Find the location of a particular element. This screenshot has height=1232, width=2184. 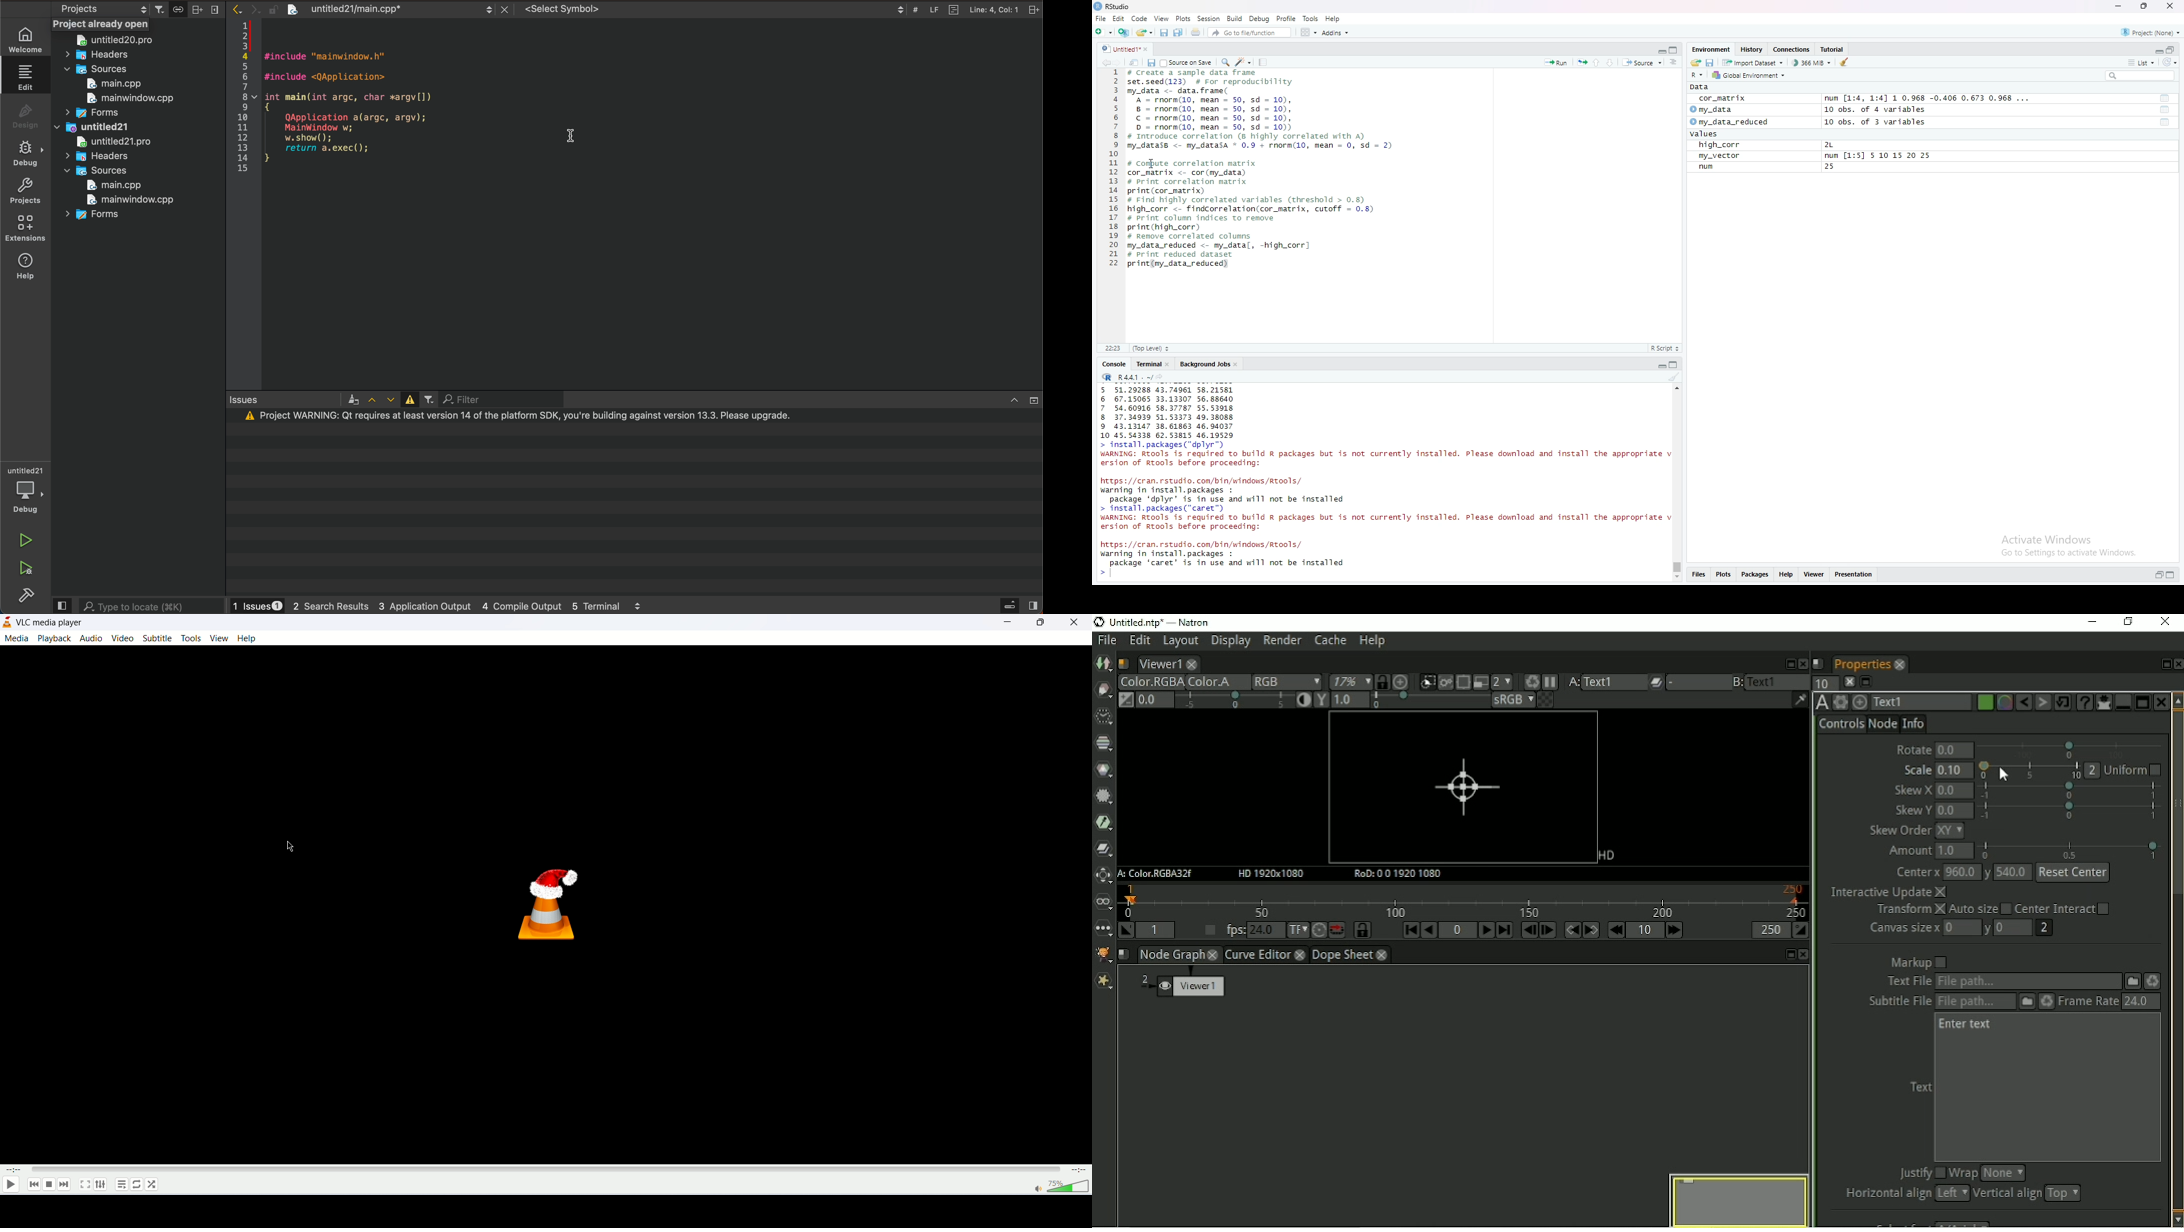

tool is located at coordinates (2166, 98).